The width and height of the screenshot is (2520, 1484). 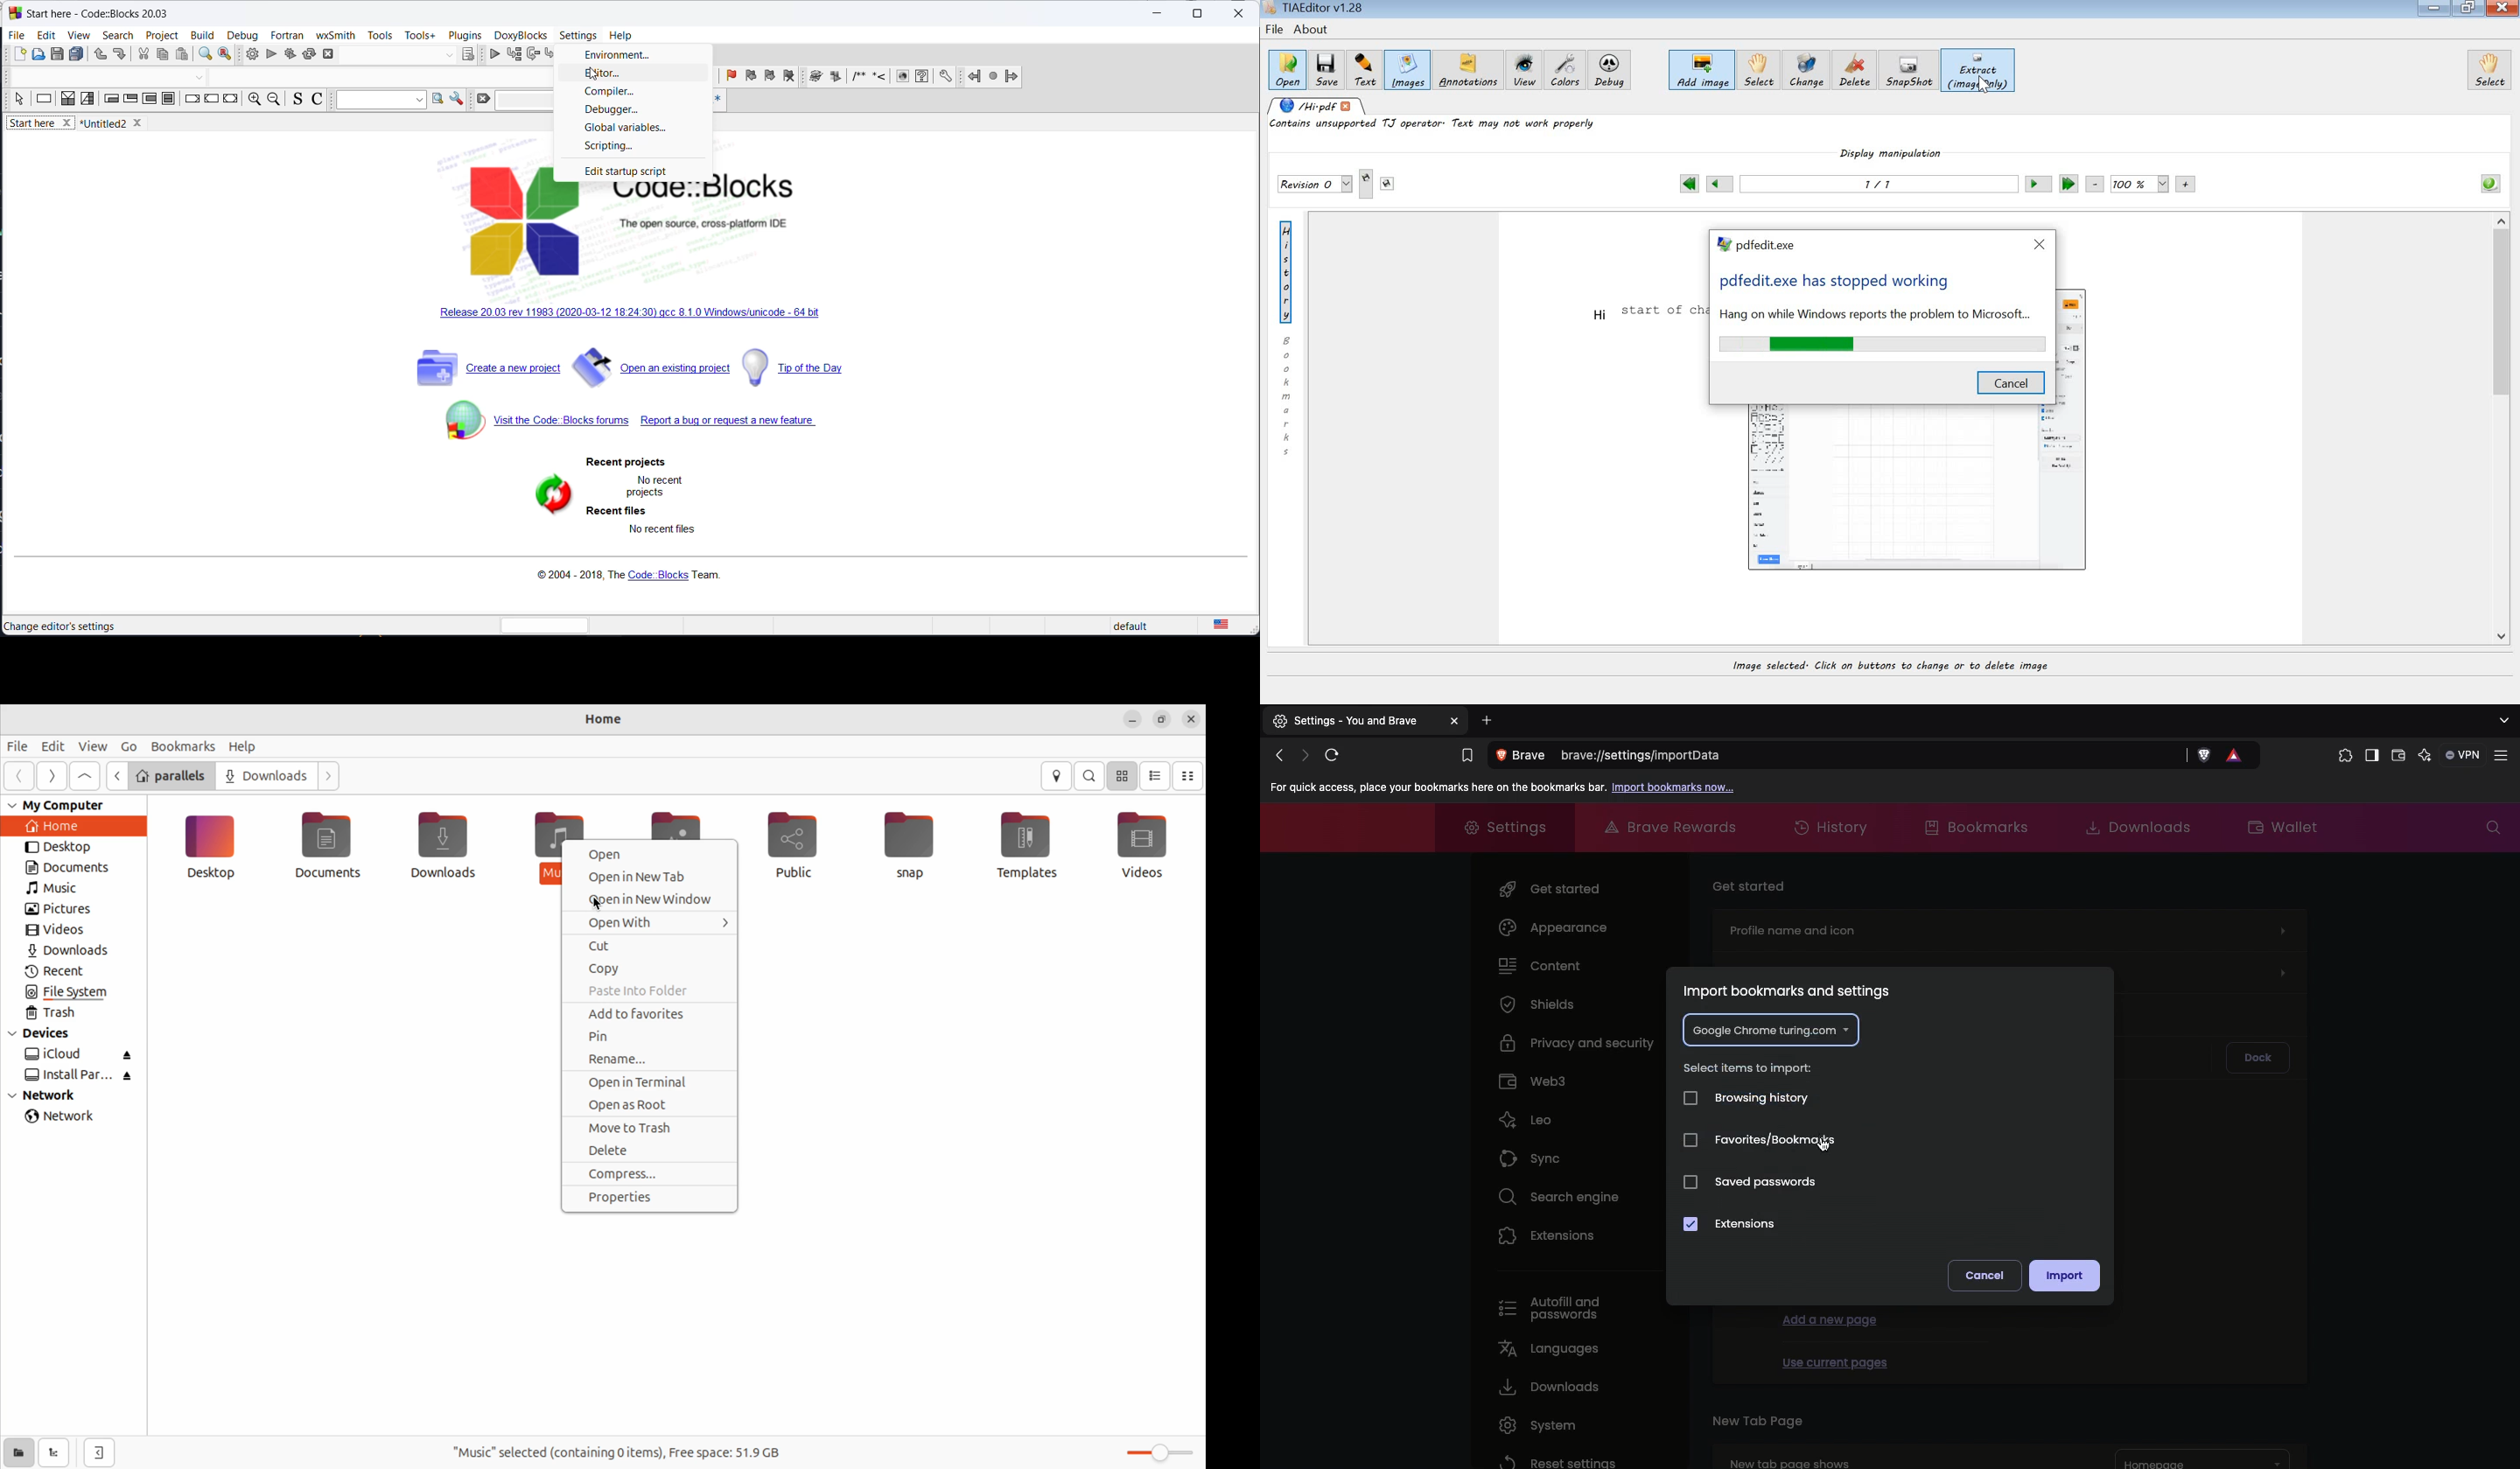 I want to click on debugger, so click(x=629, y=111).